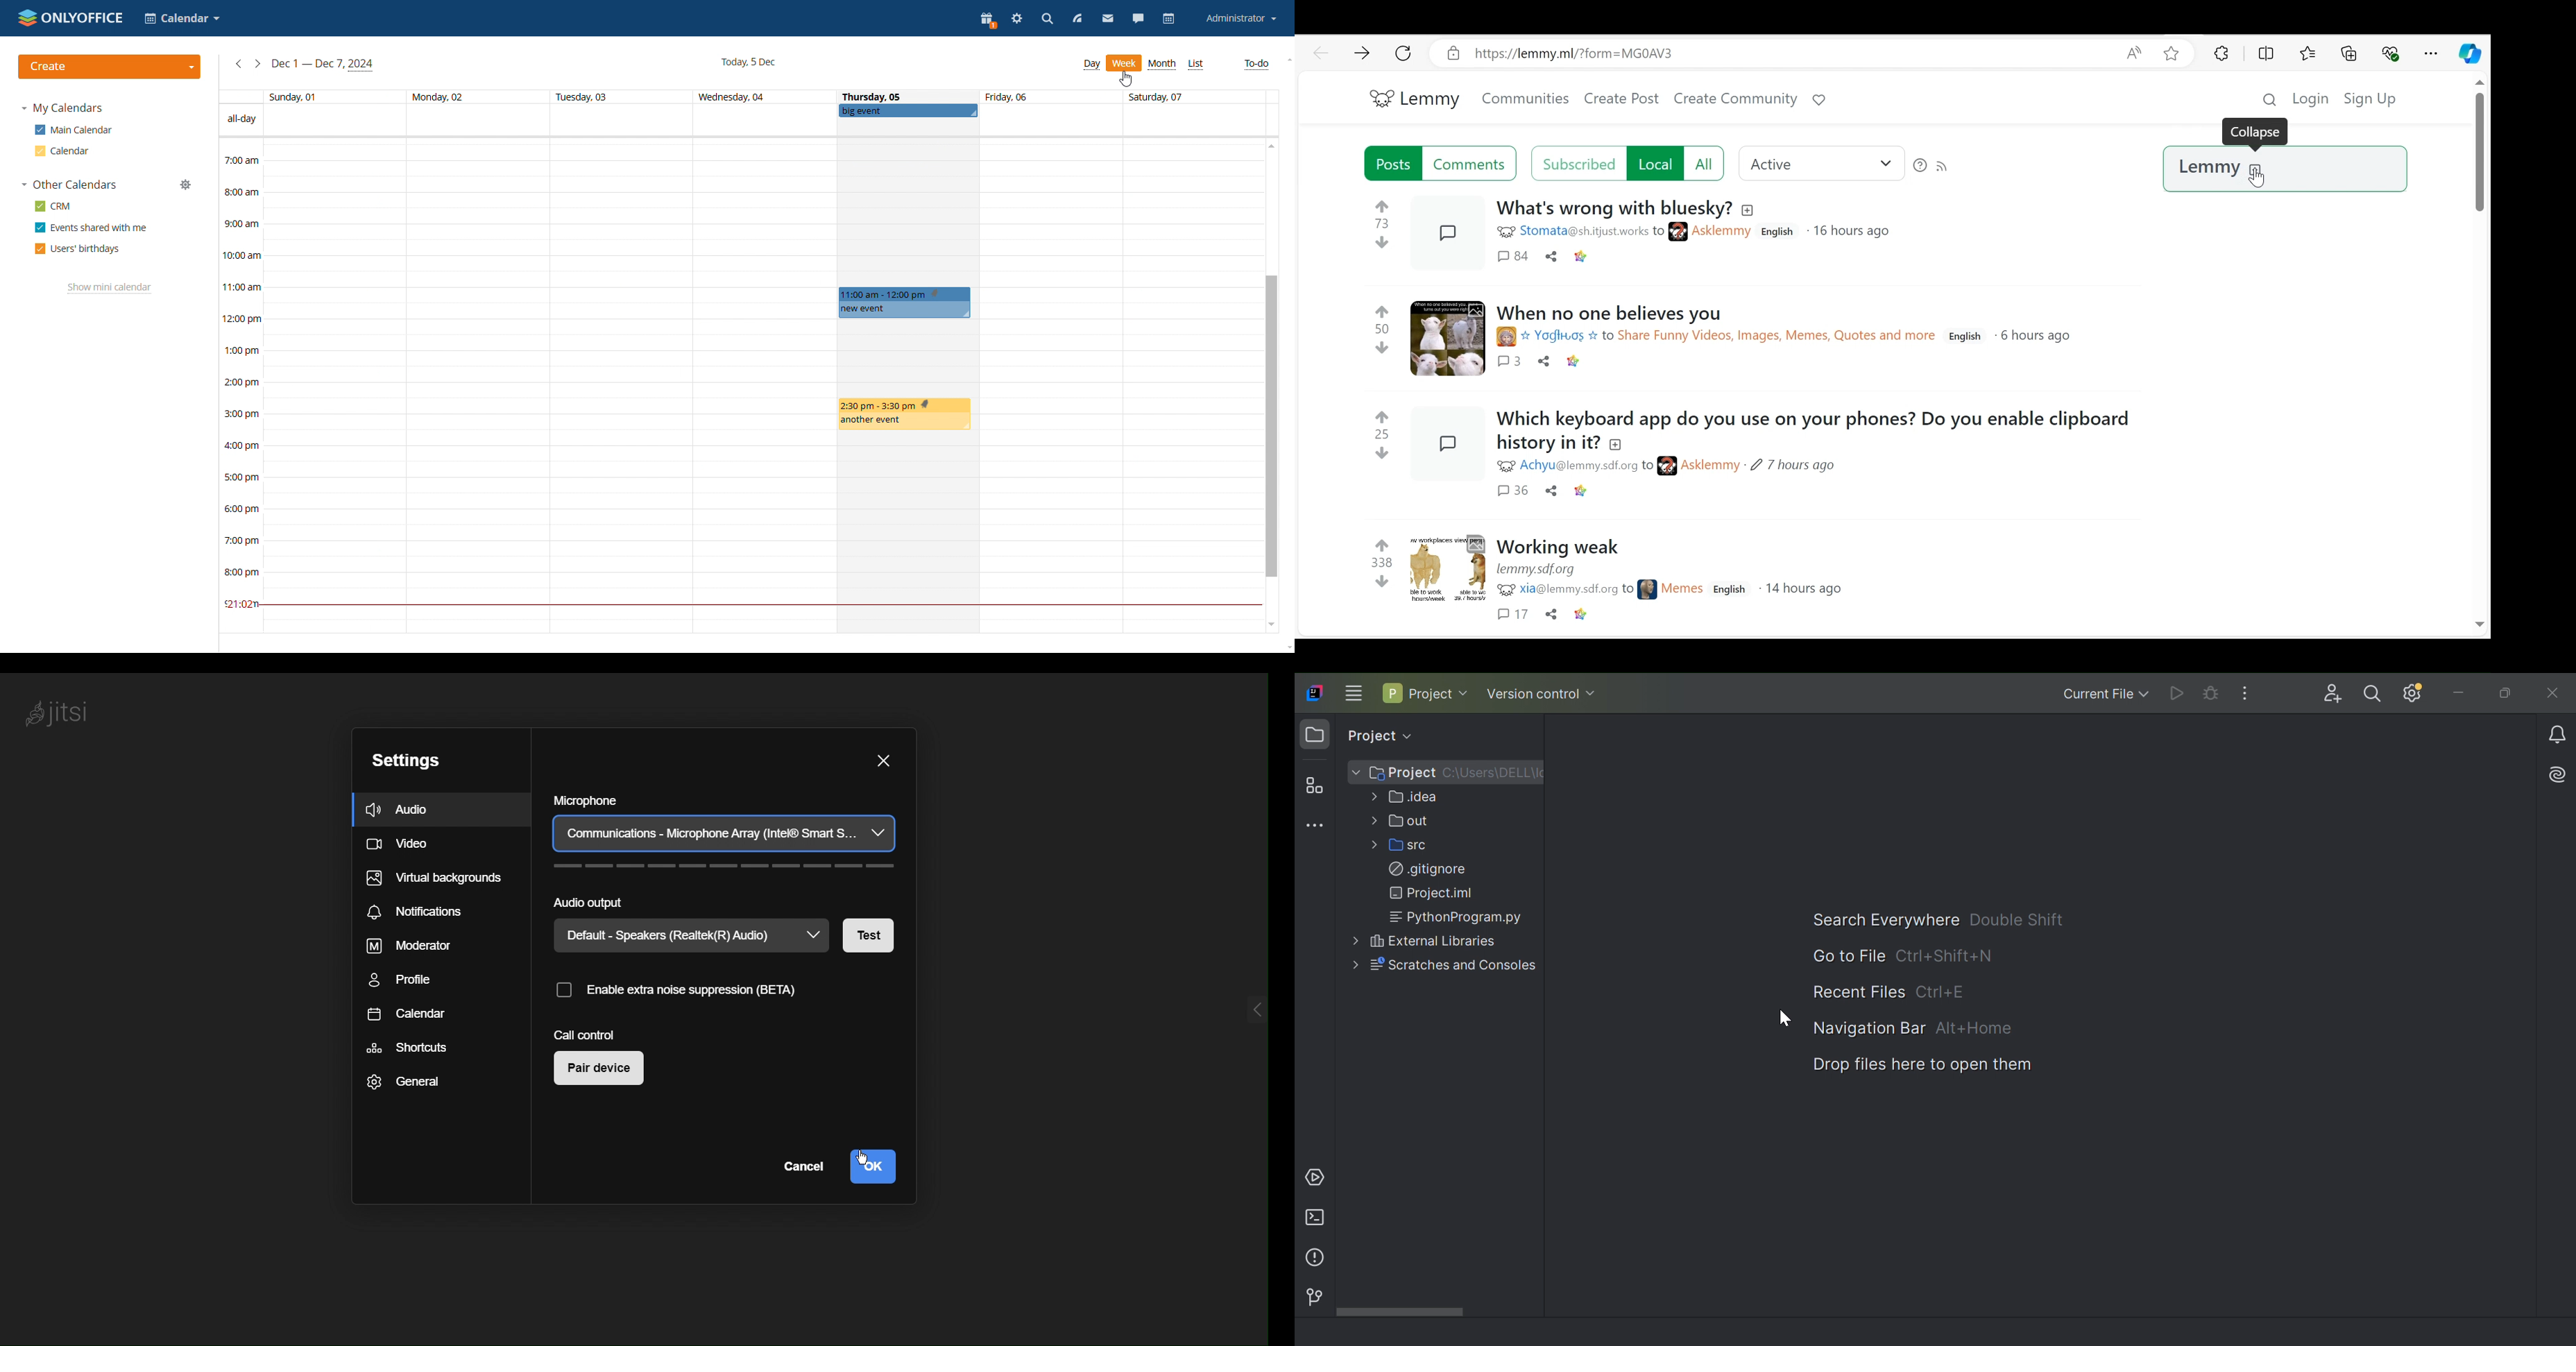 The height and width of the screenshot is (1372, 2576). Describe the element at coordinates (423, 911) in the screenshot. I see `Notifications` at that location.